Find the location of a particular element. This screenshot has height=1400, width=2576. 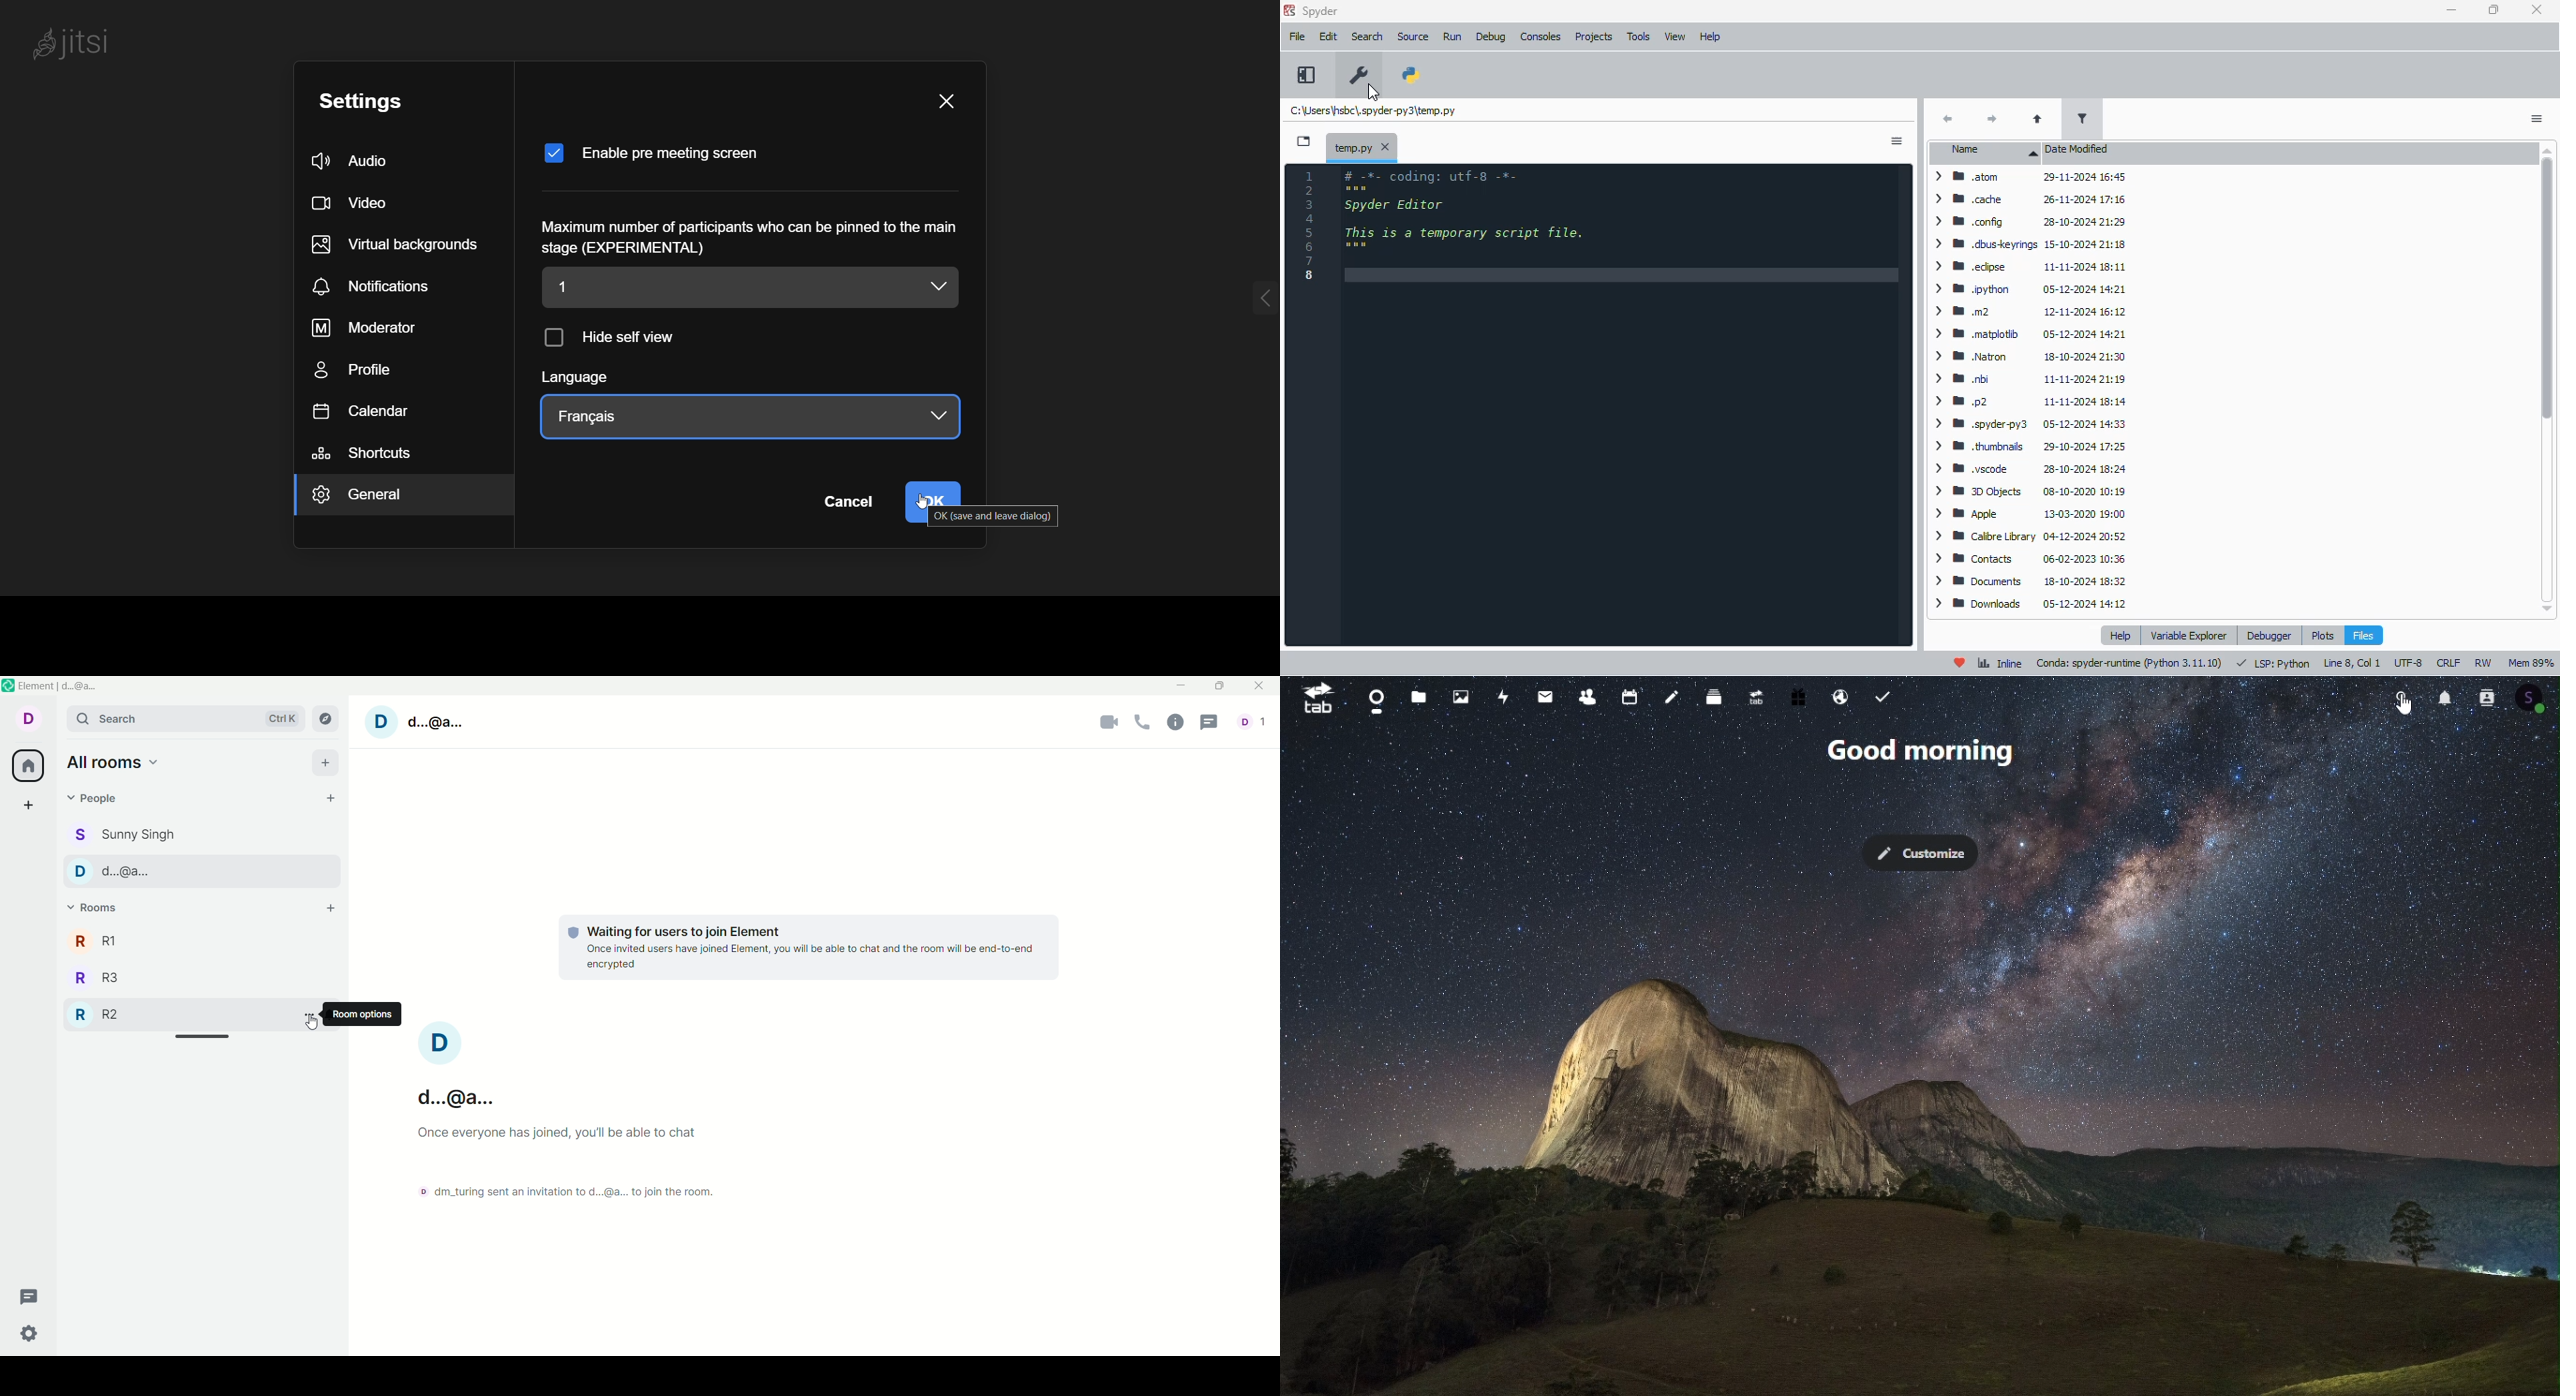

options is located at coordinates (1898, 141).